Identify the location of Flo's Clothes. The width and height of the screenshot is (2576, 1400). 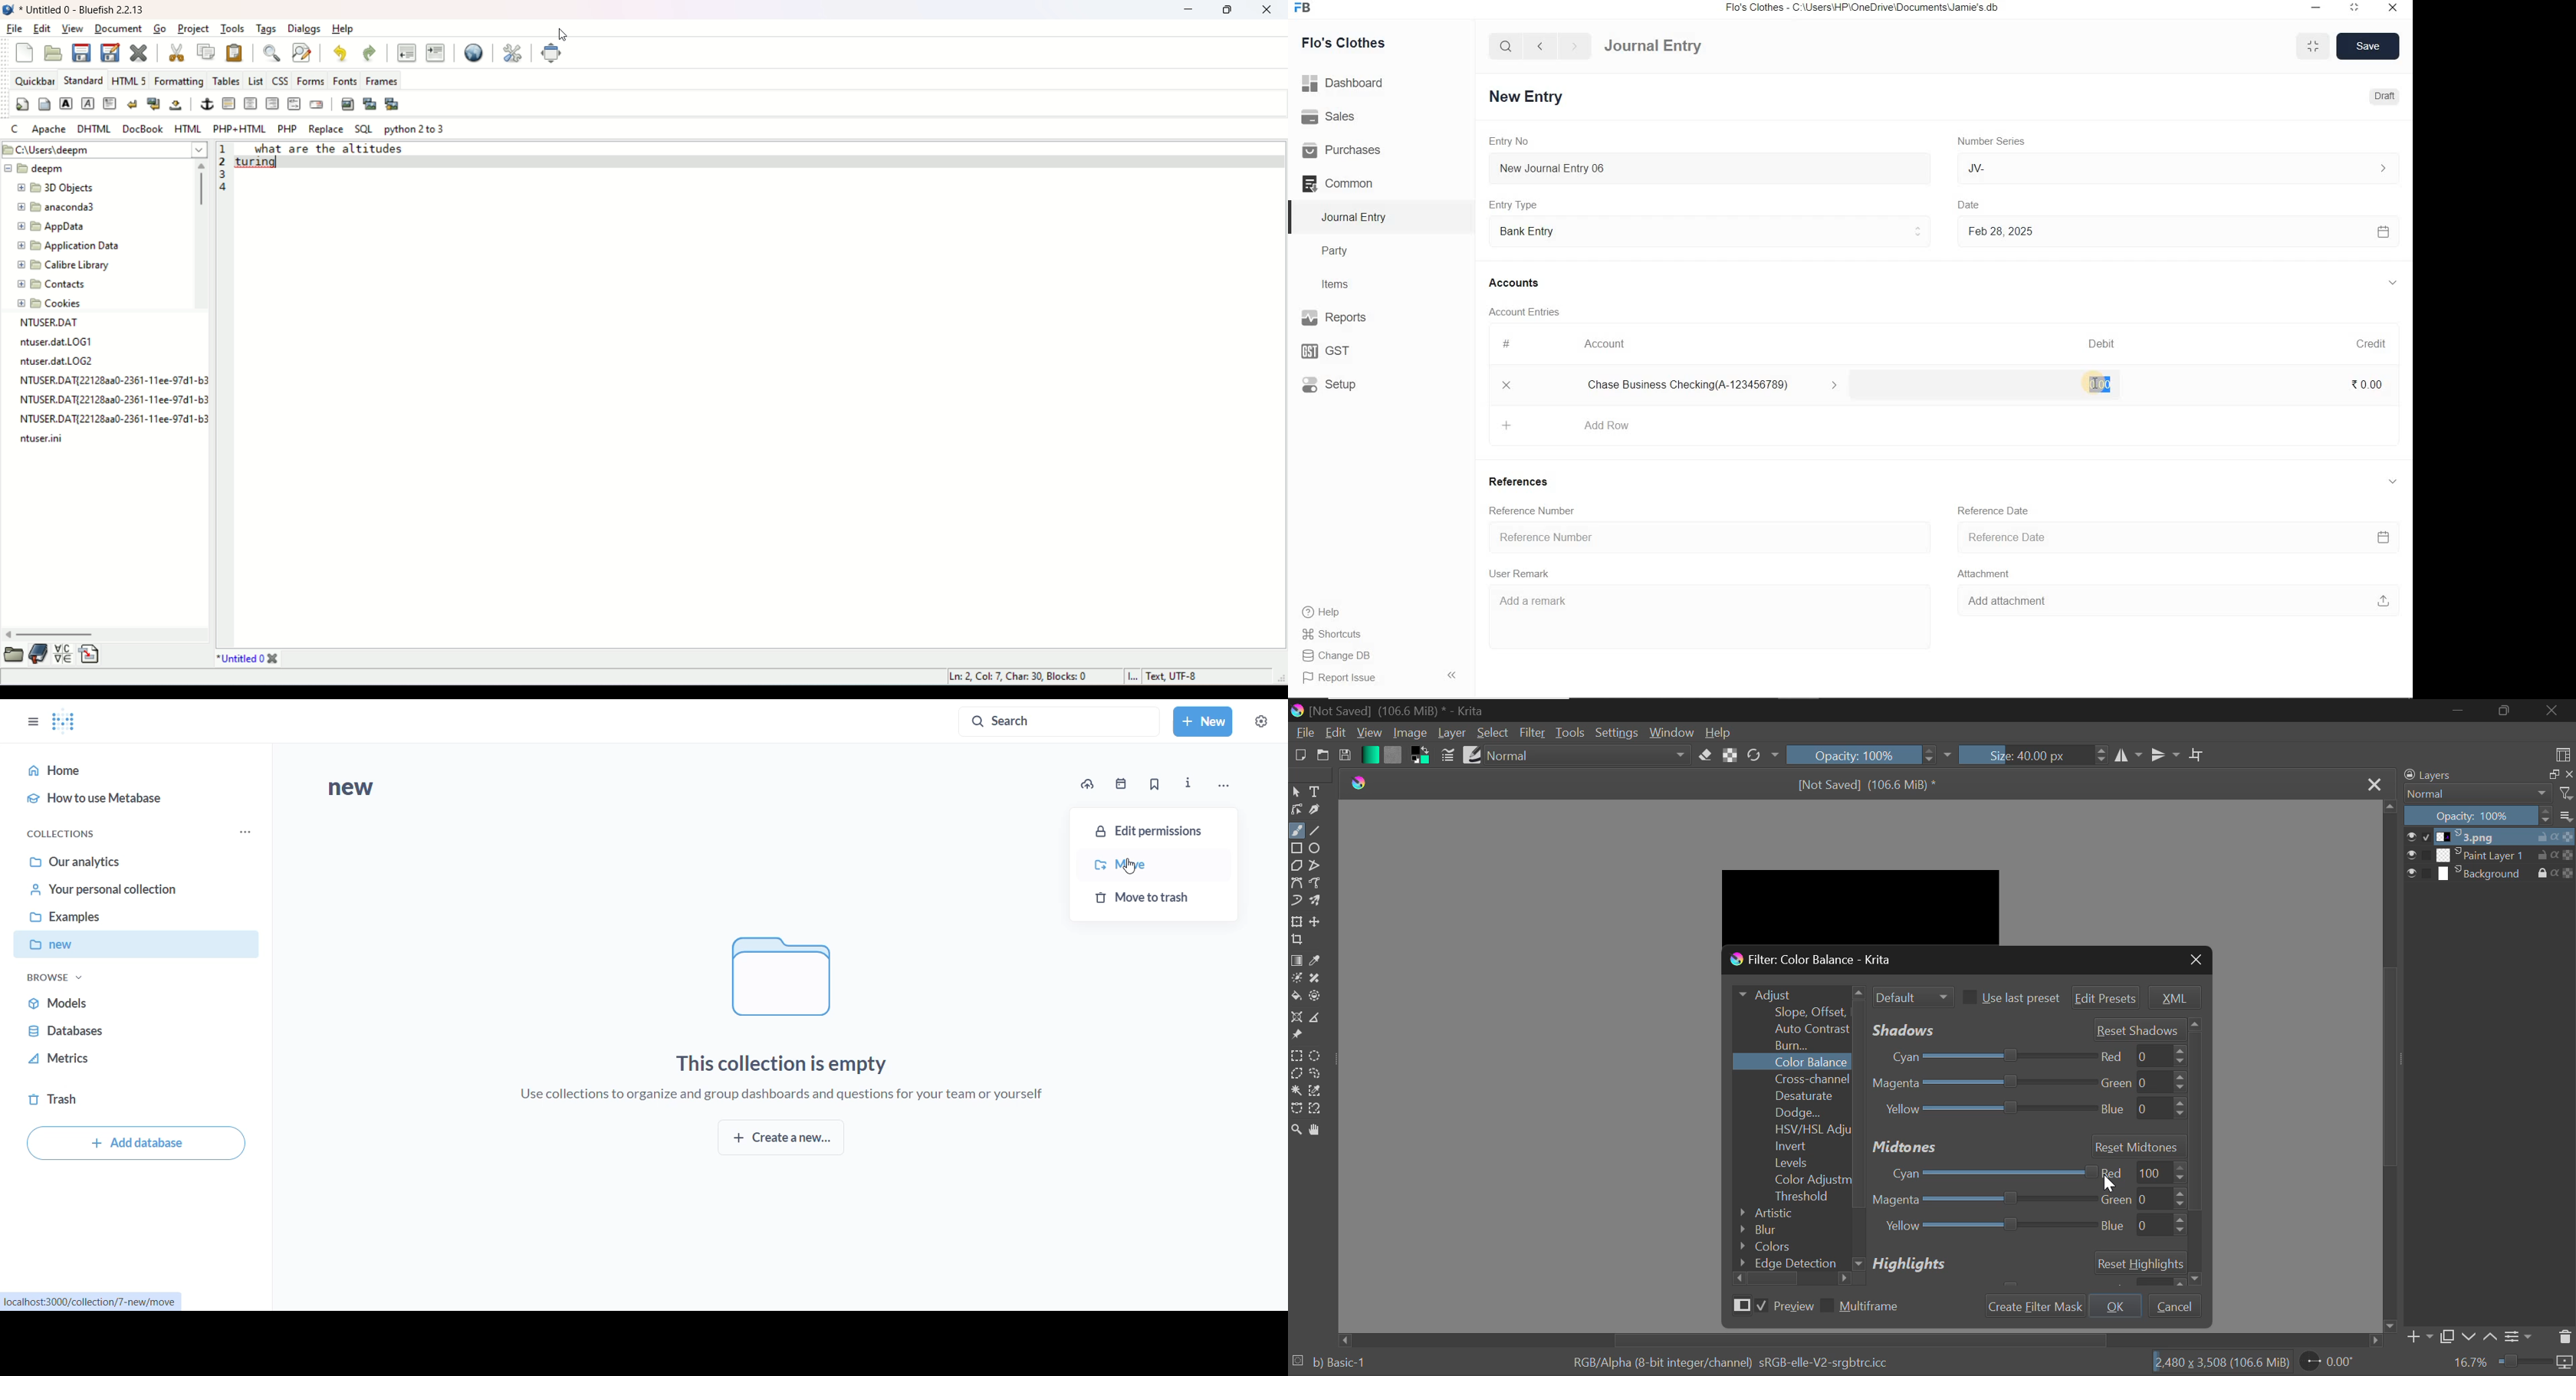
(1354, 43).